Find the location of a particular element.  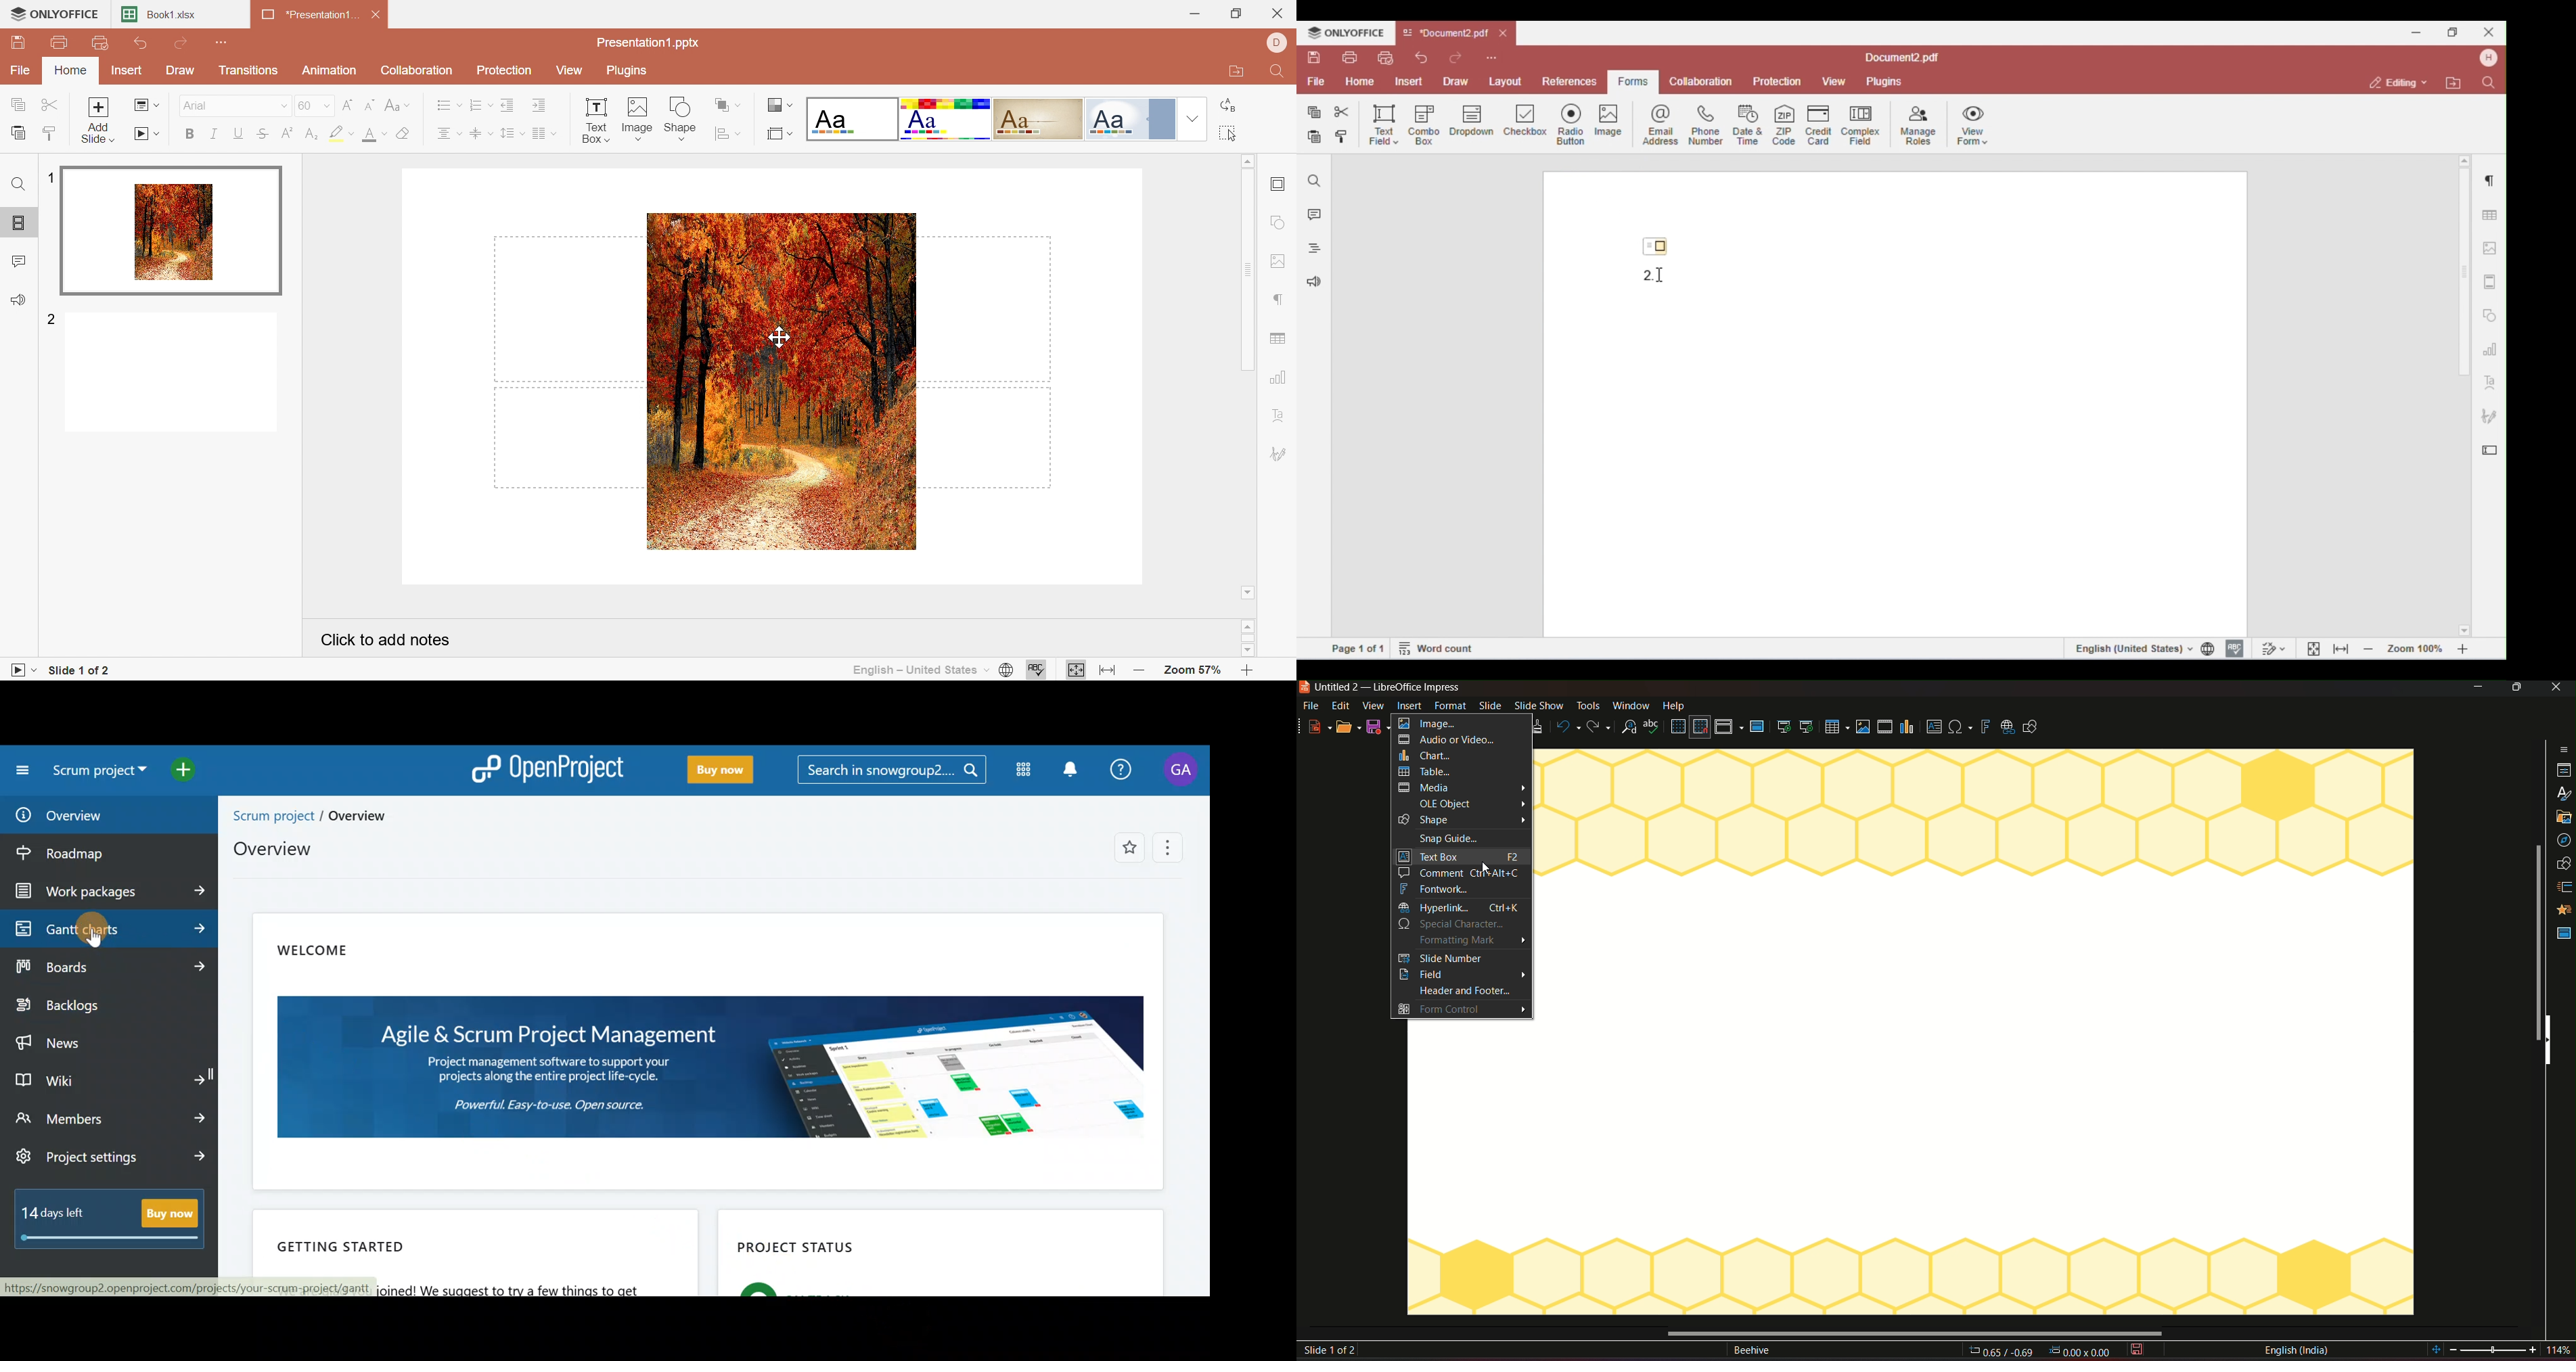

horizontal scrollbar is located at coordinates (1913, 1332).